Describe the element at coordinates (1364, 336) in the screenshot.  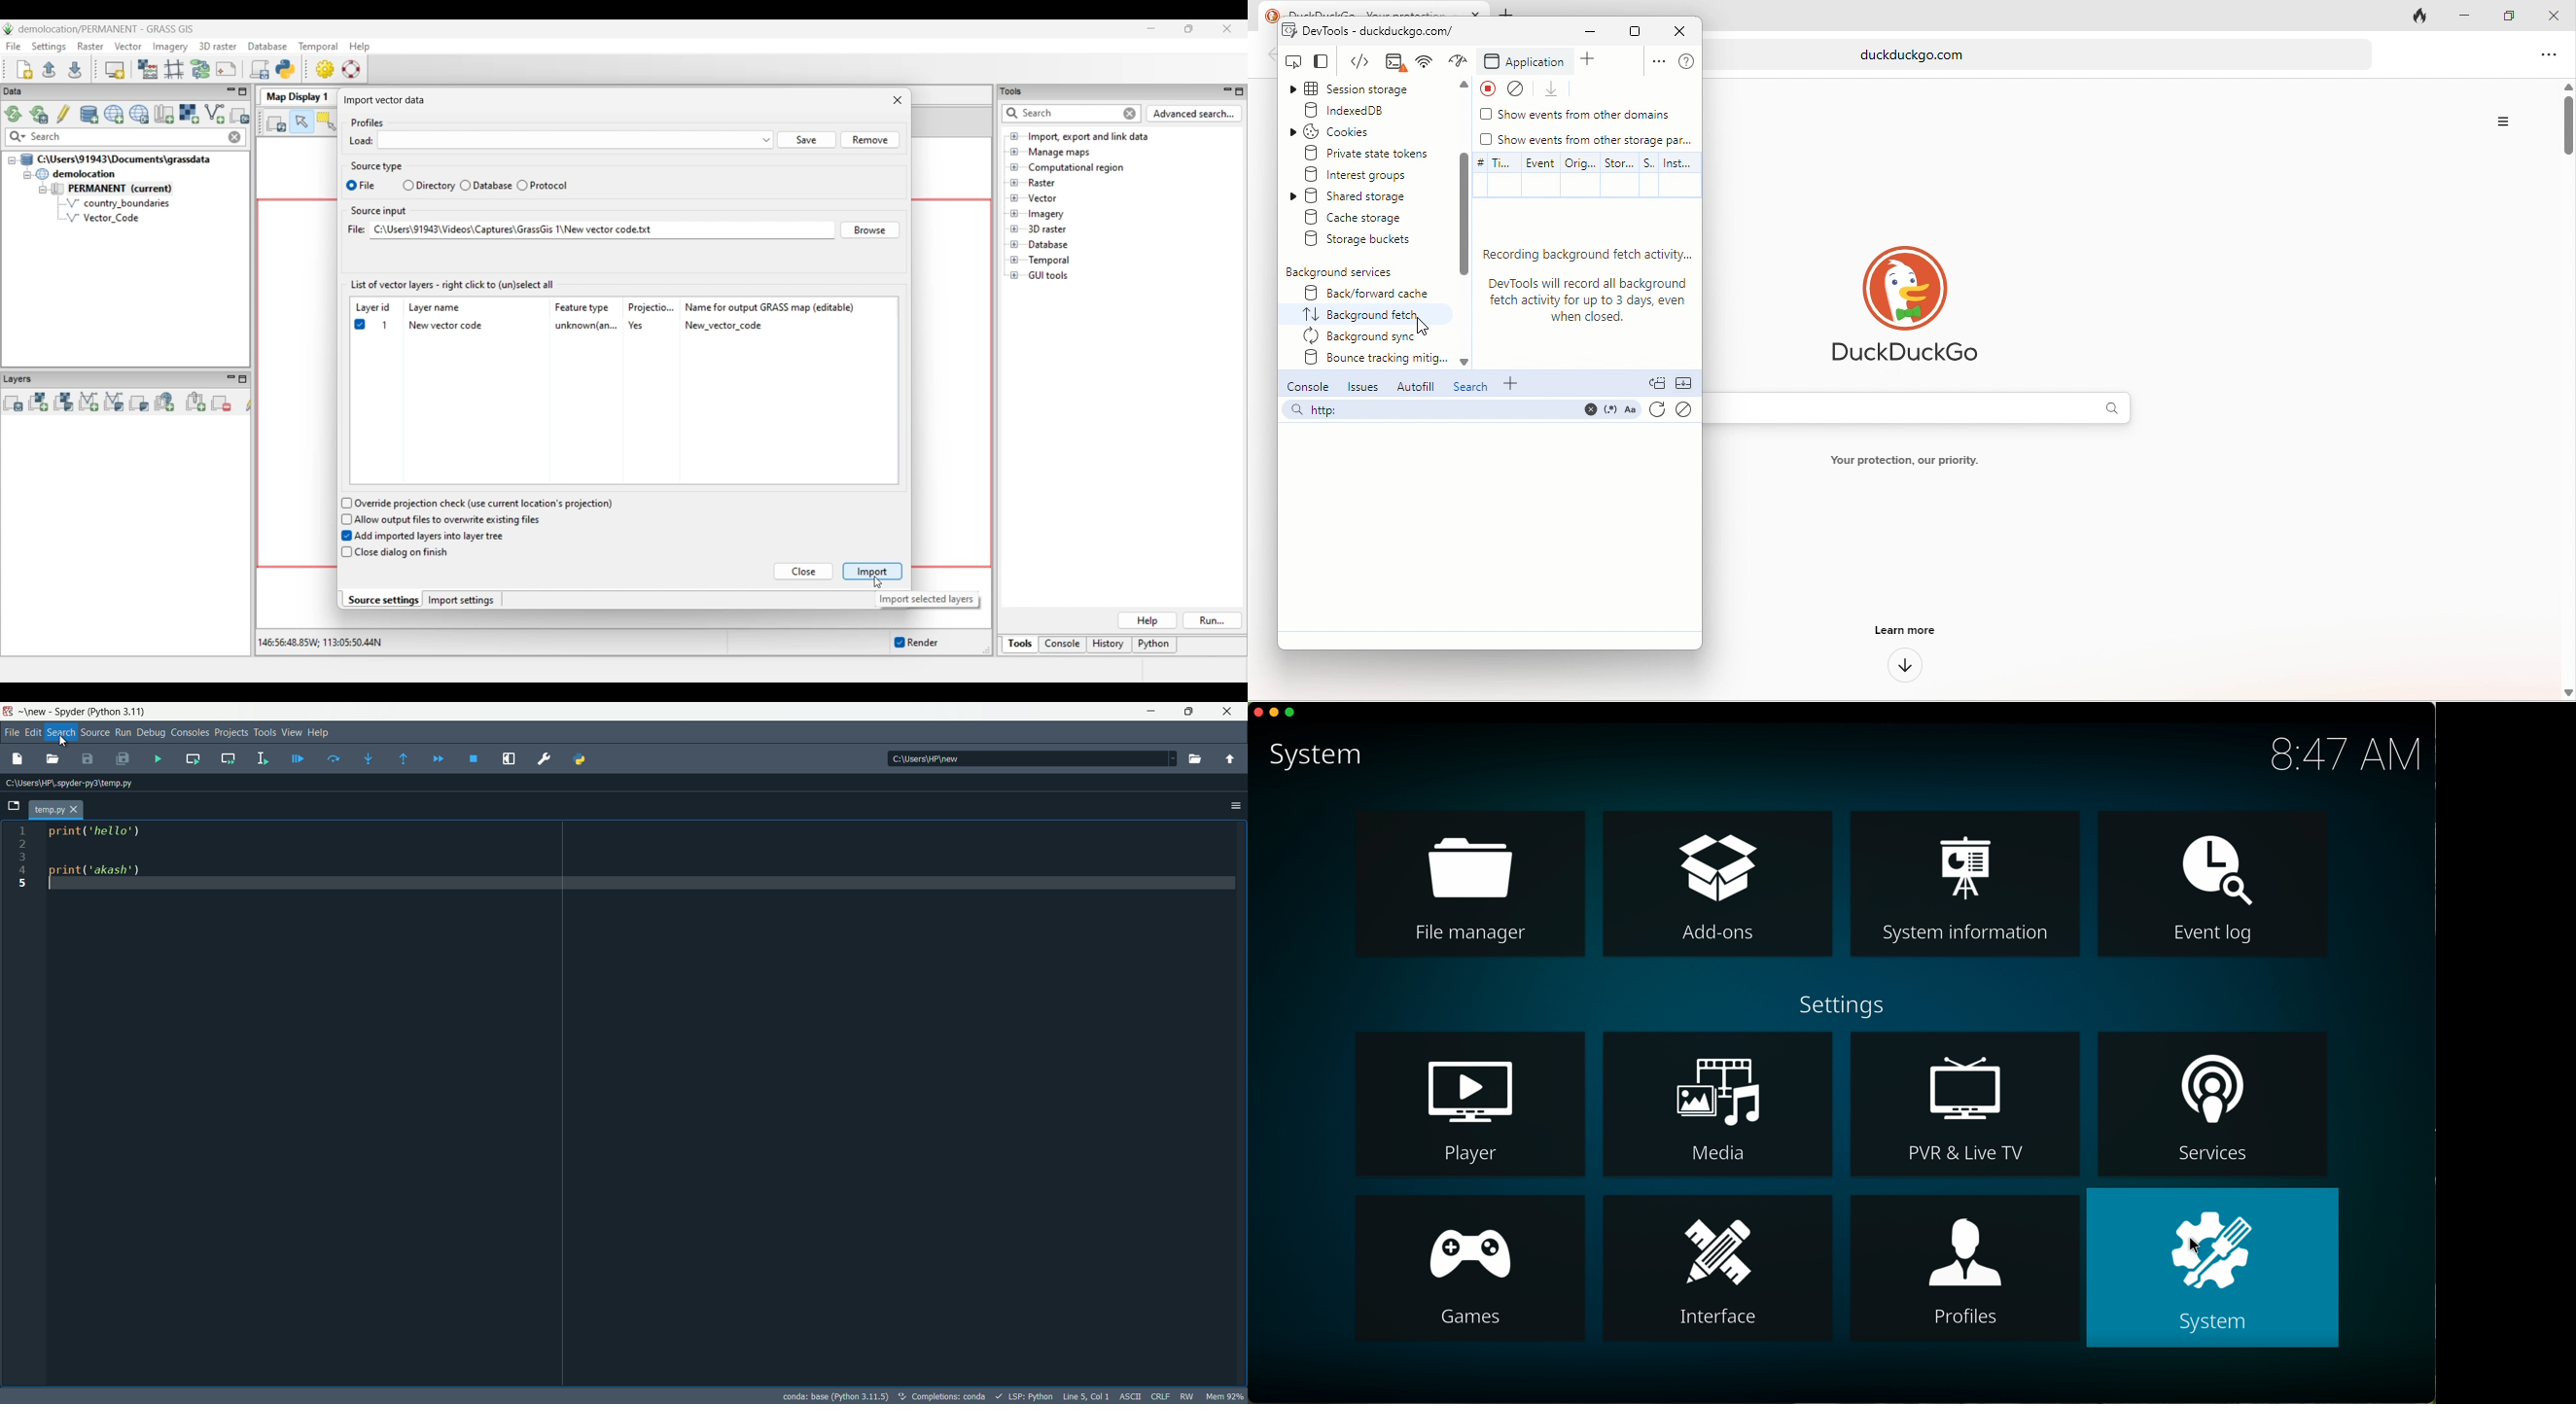
I see `background sync` at that location.